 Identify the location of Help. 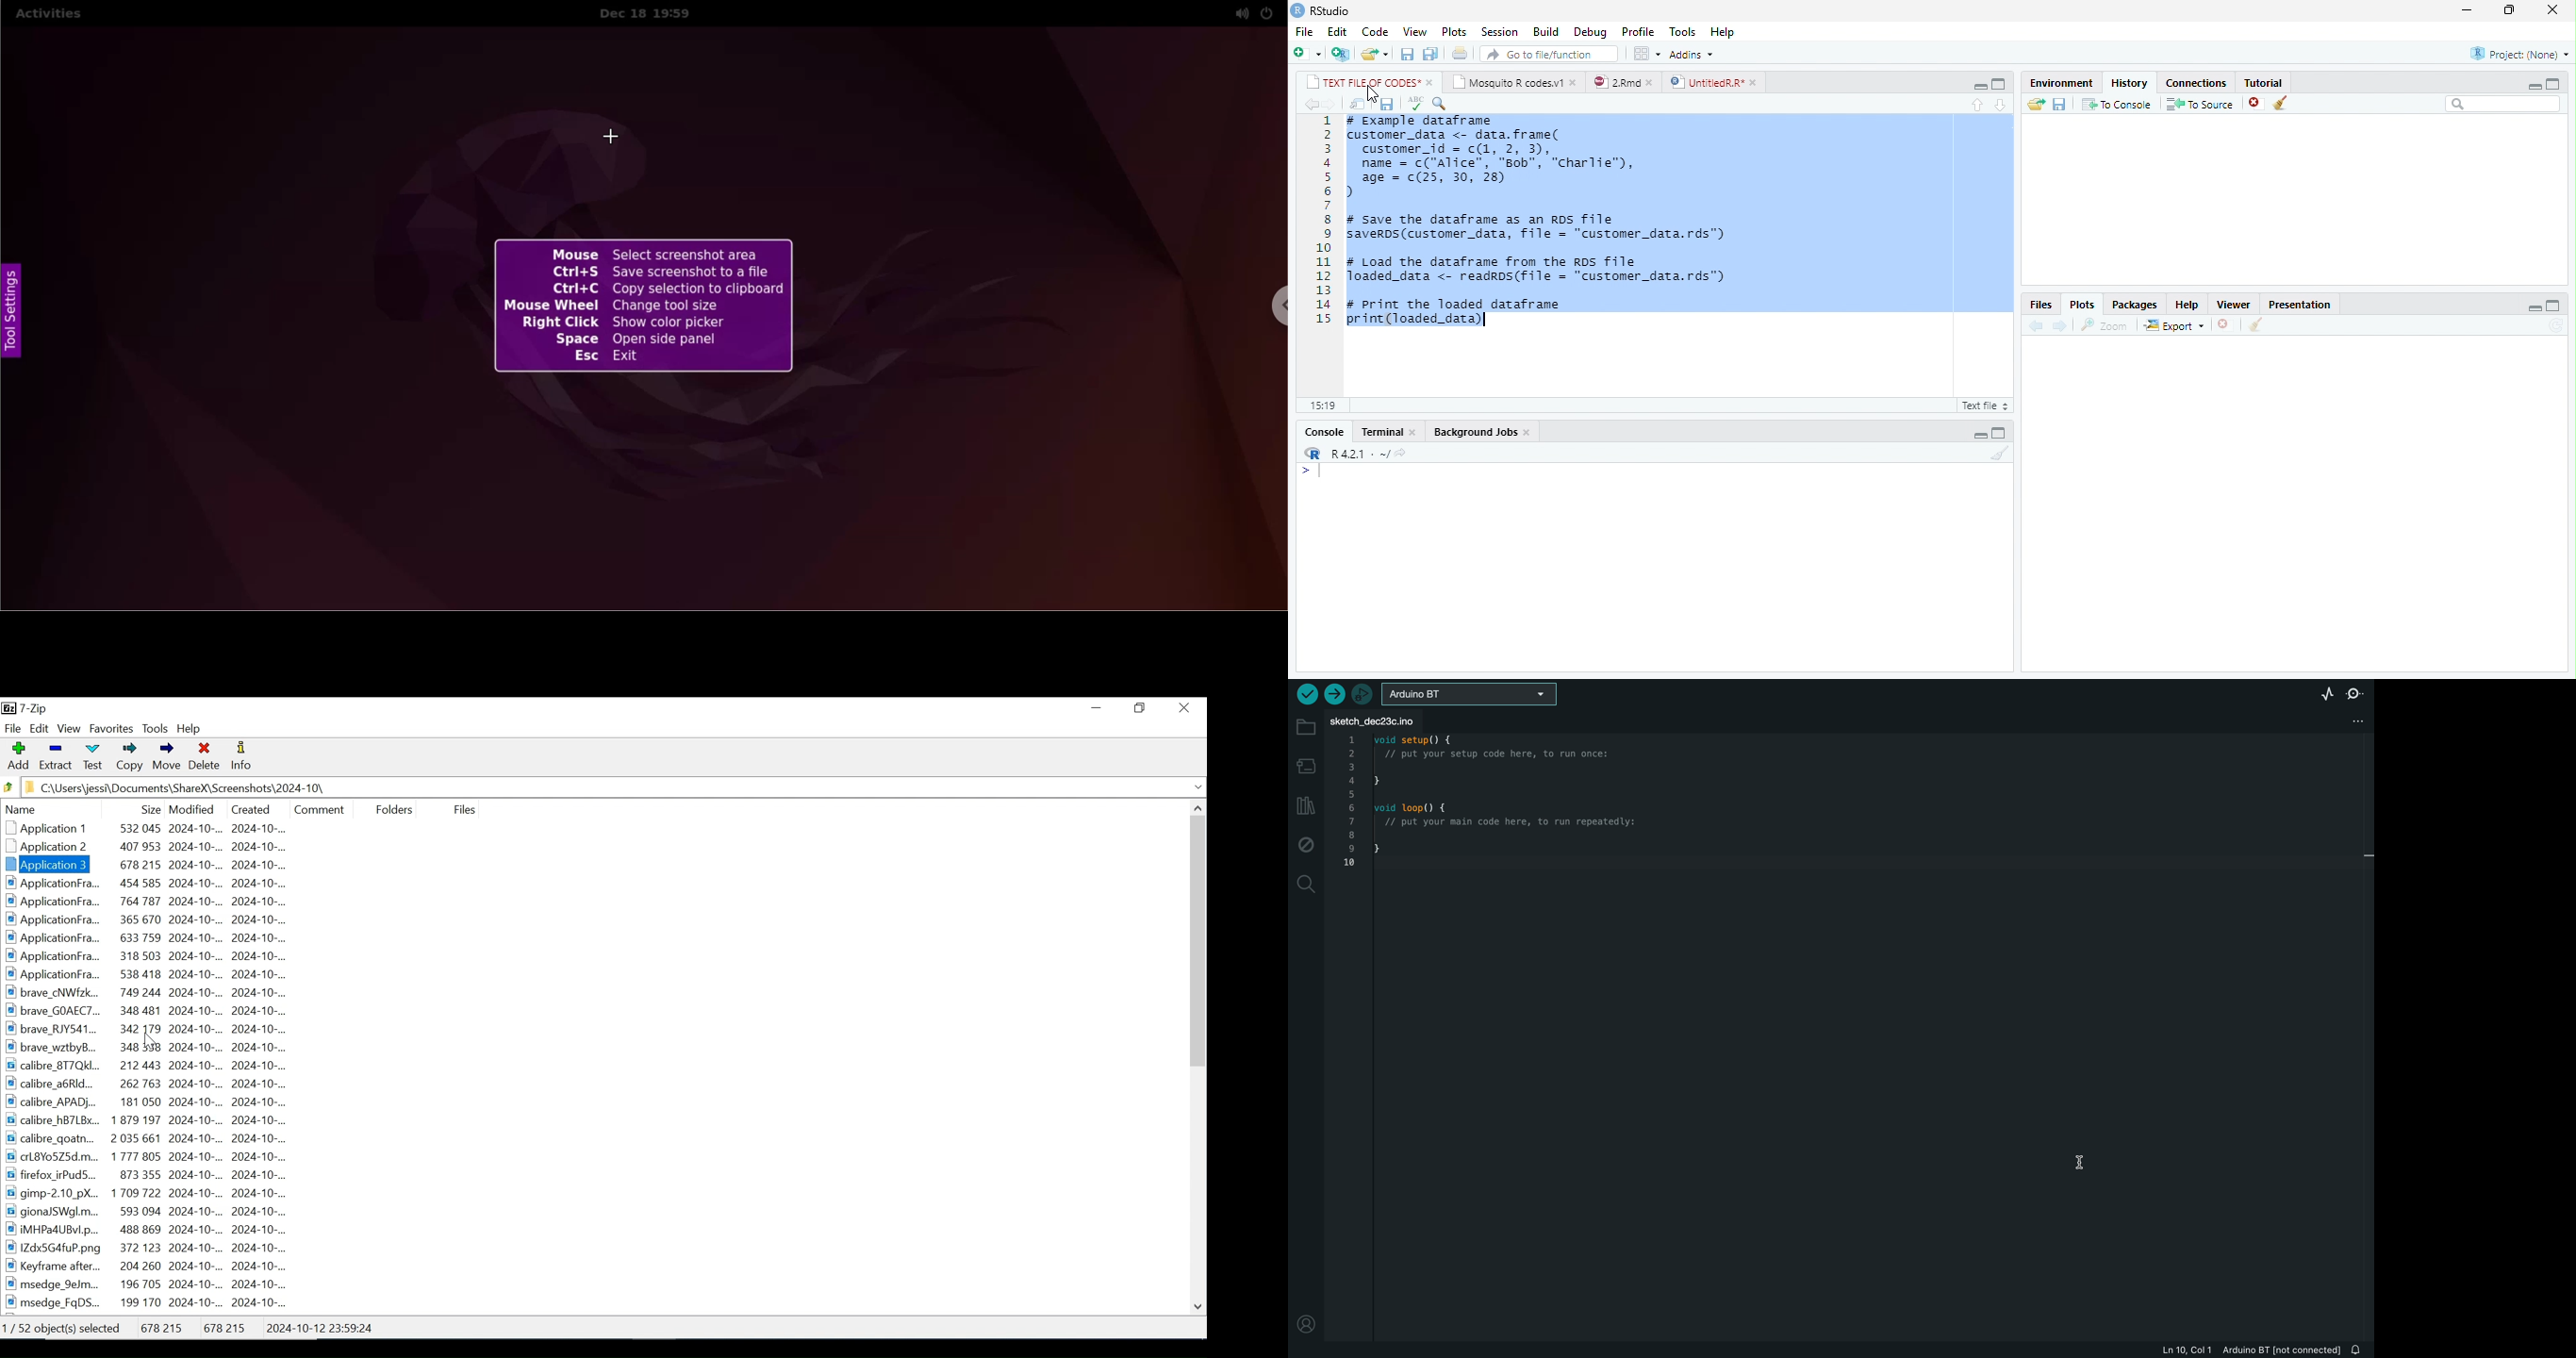
(1724, 32).